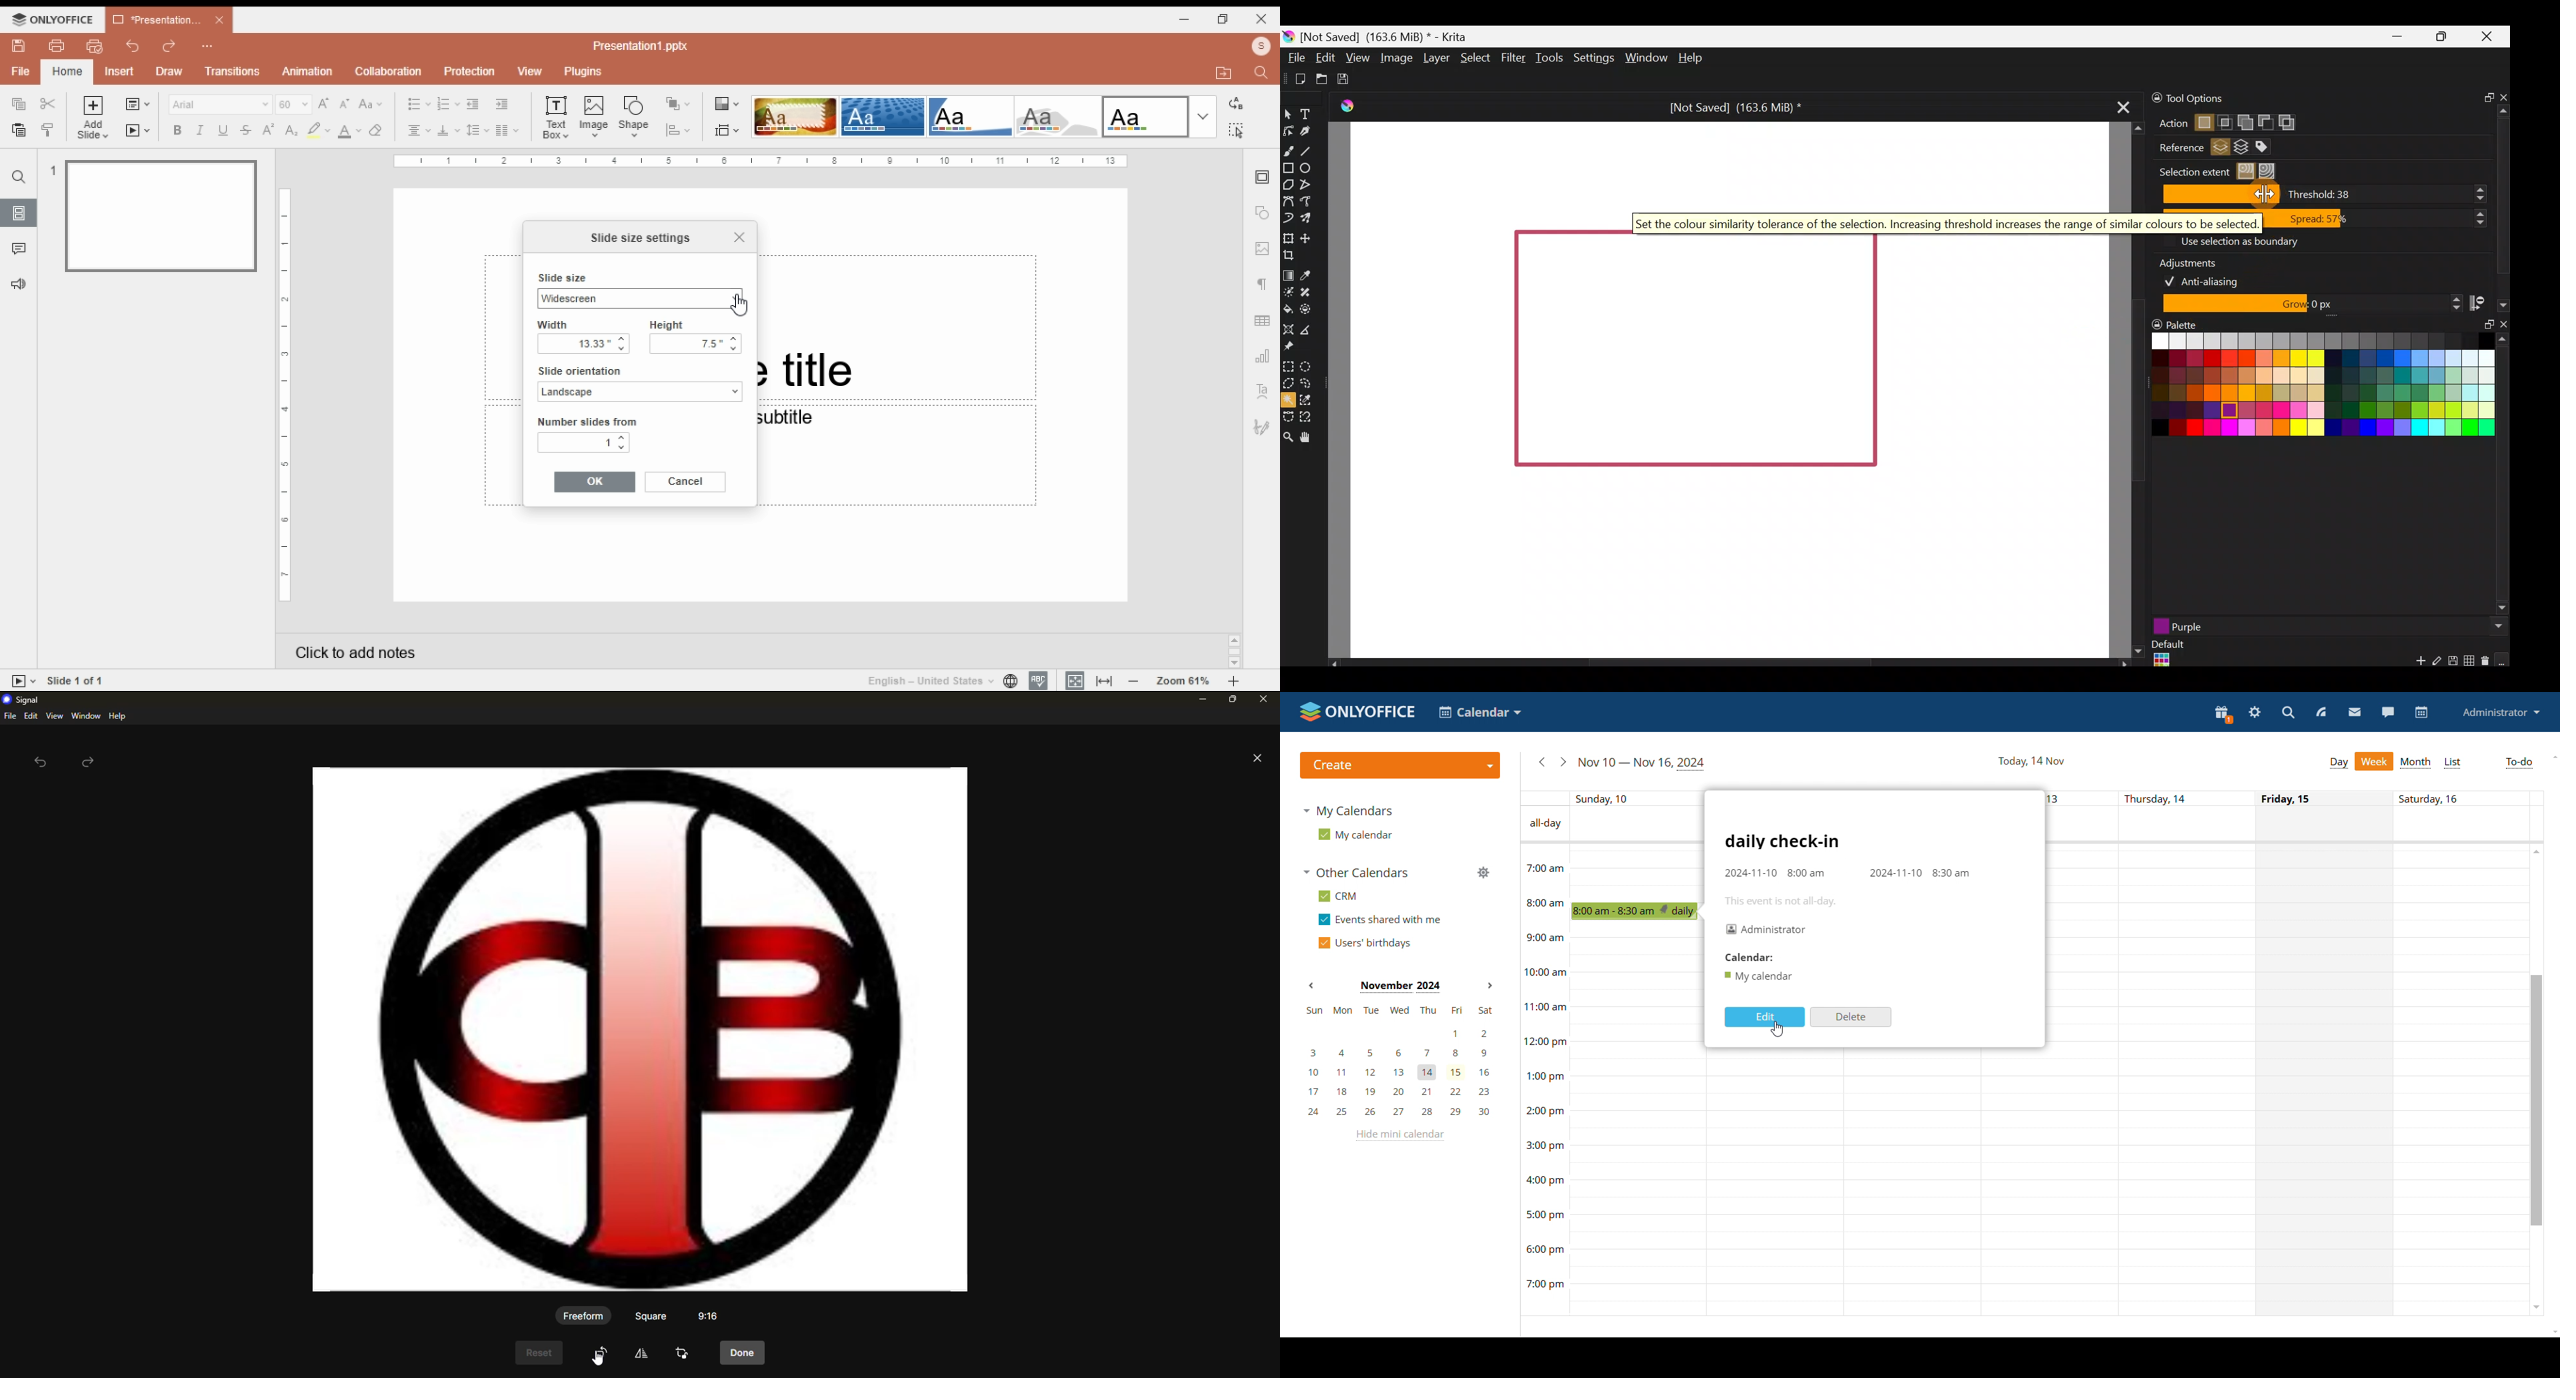 The height and width of the screenshot is (1400, 2576). Describe the element at coordinates (1474, 58) in the screenshot. I see `Select` at that location.